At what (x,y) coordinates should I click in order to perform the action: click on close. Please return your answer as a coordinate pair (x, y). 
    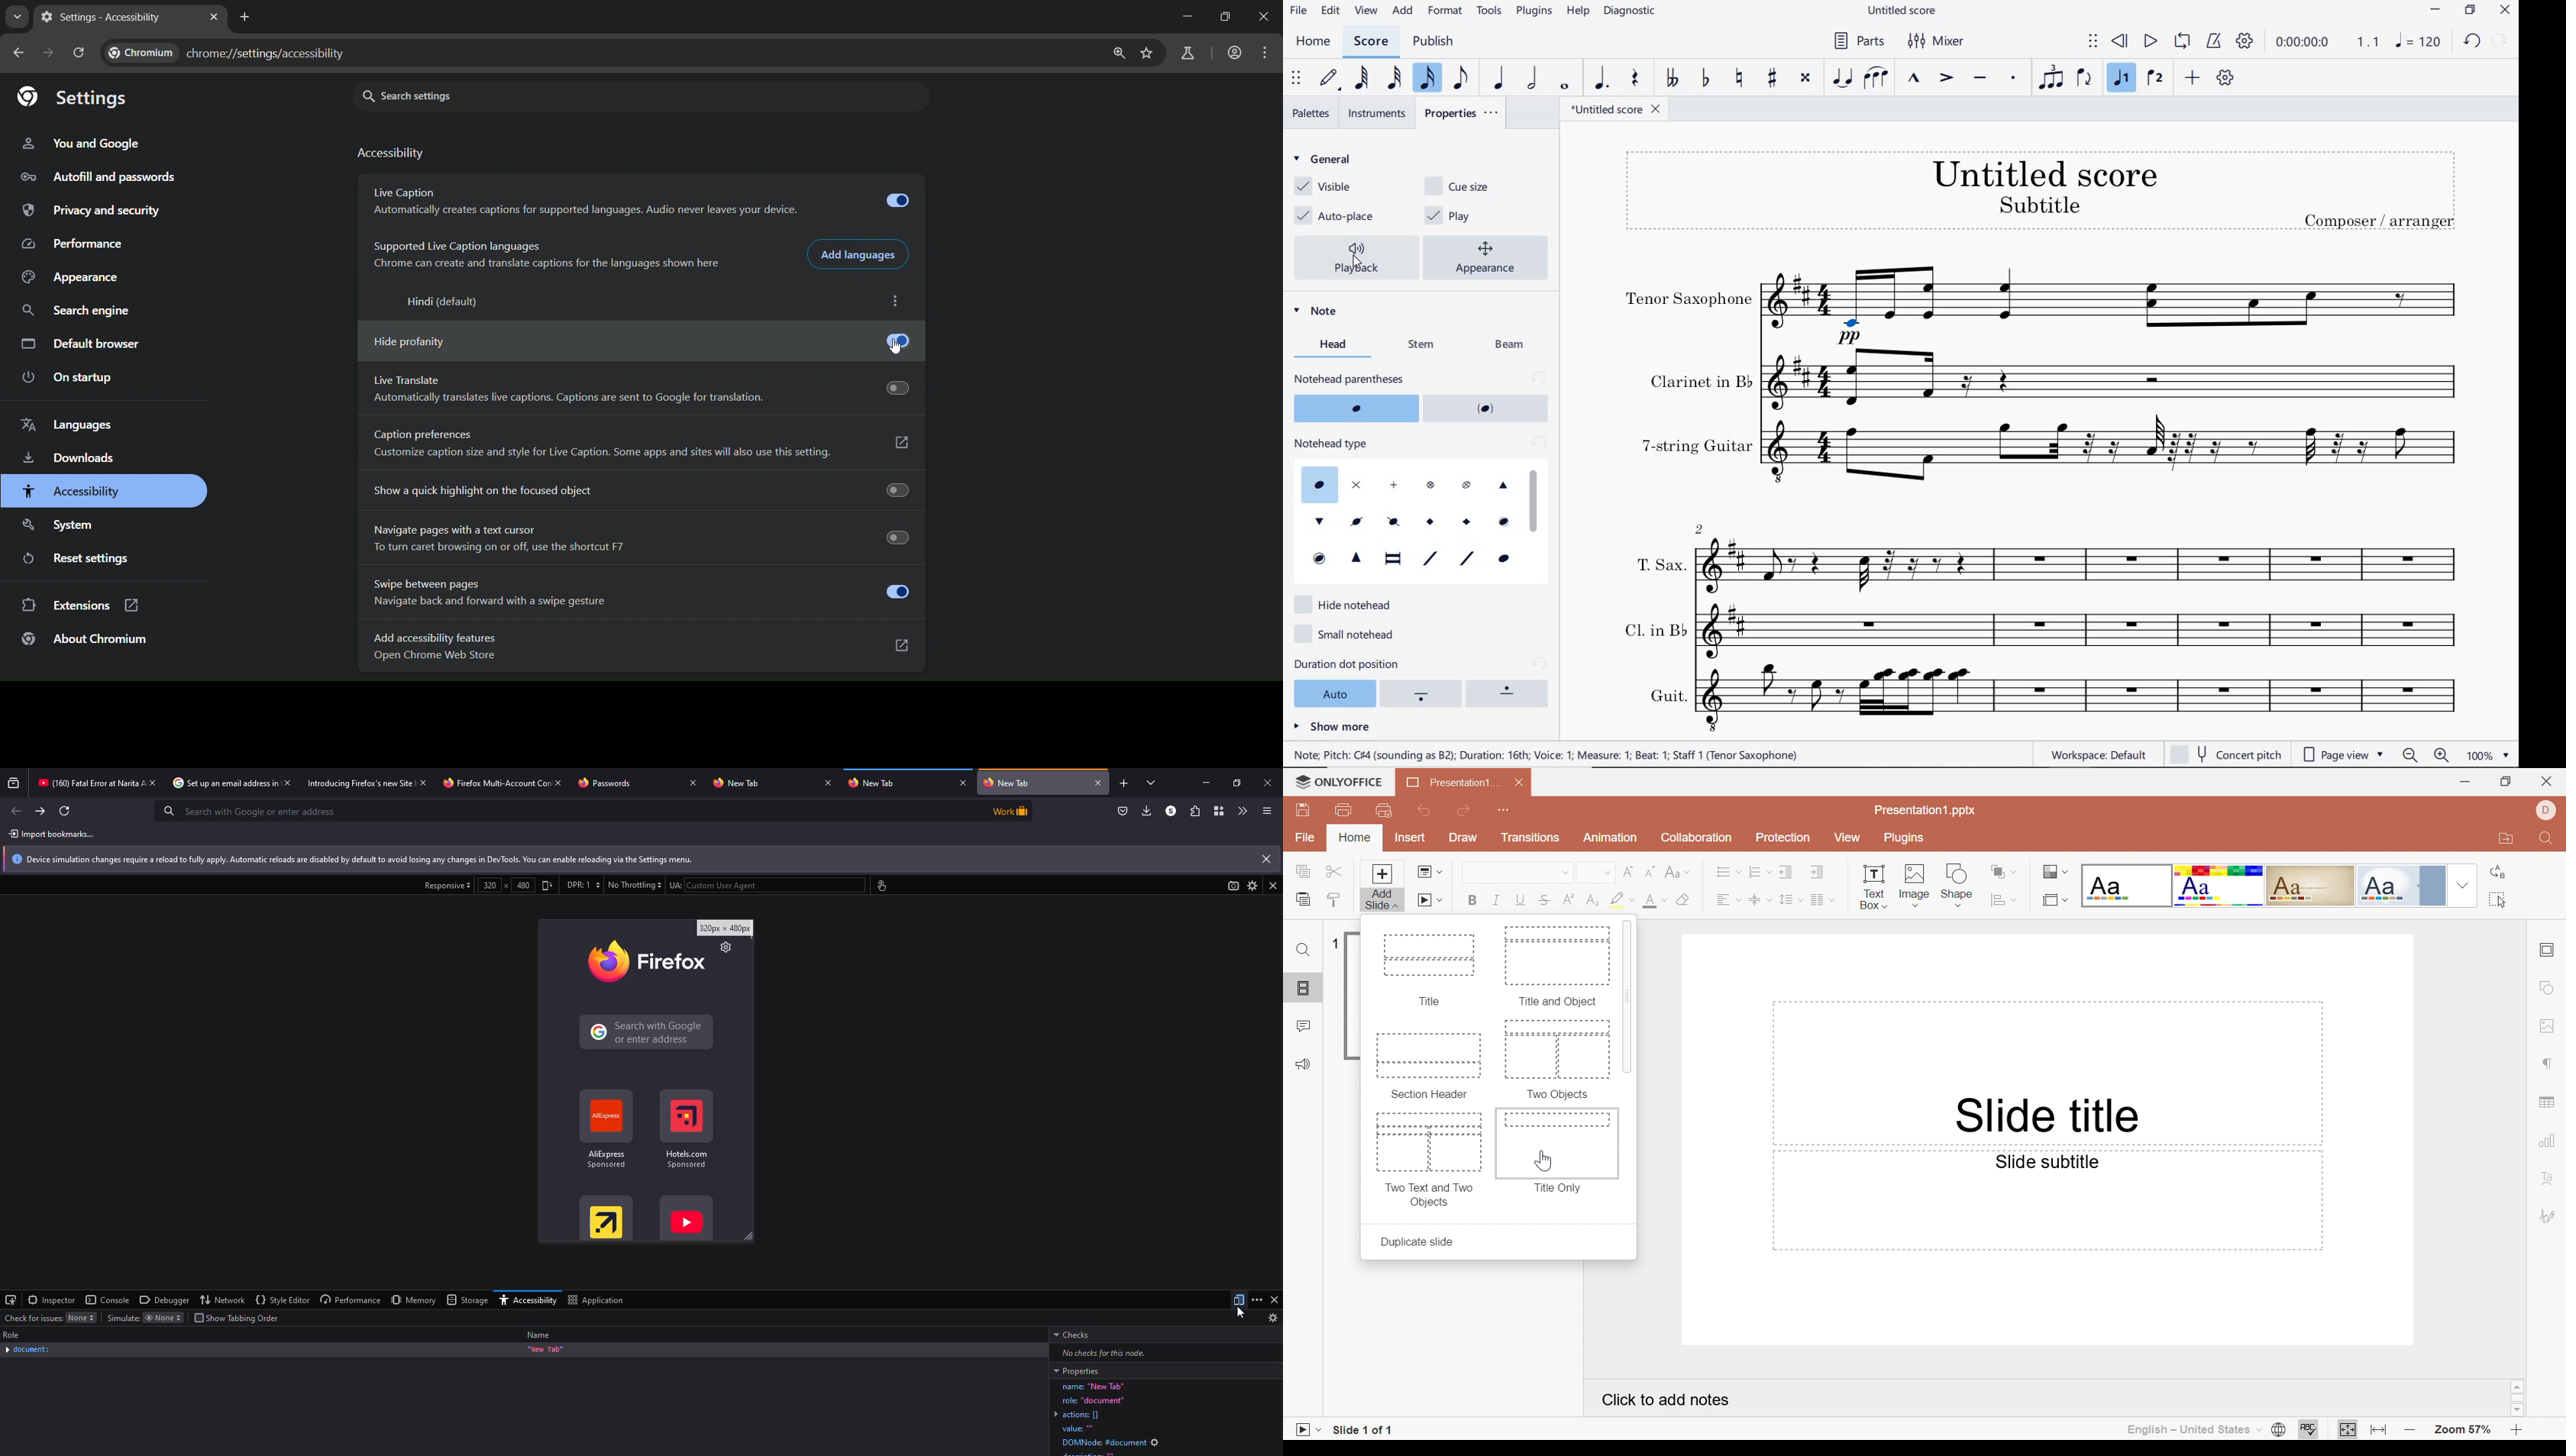
    Looking at the image, I should click on (1274, 1299).